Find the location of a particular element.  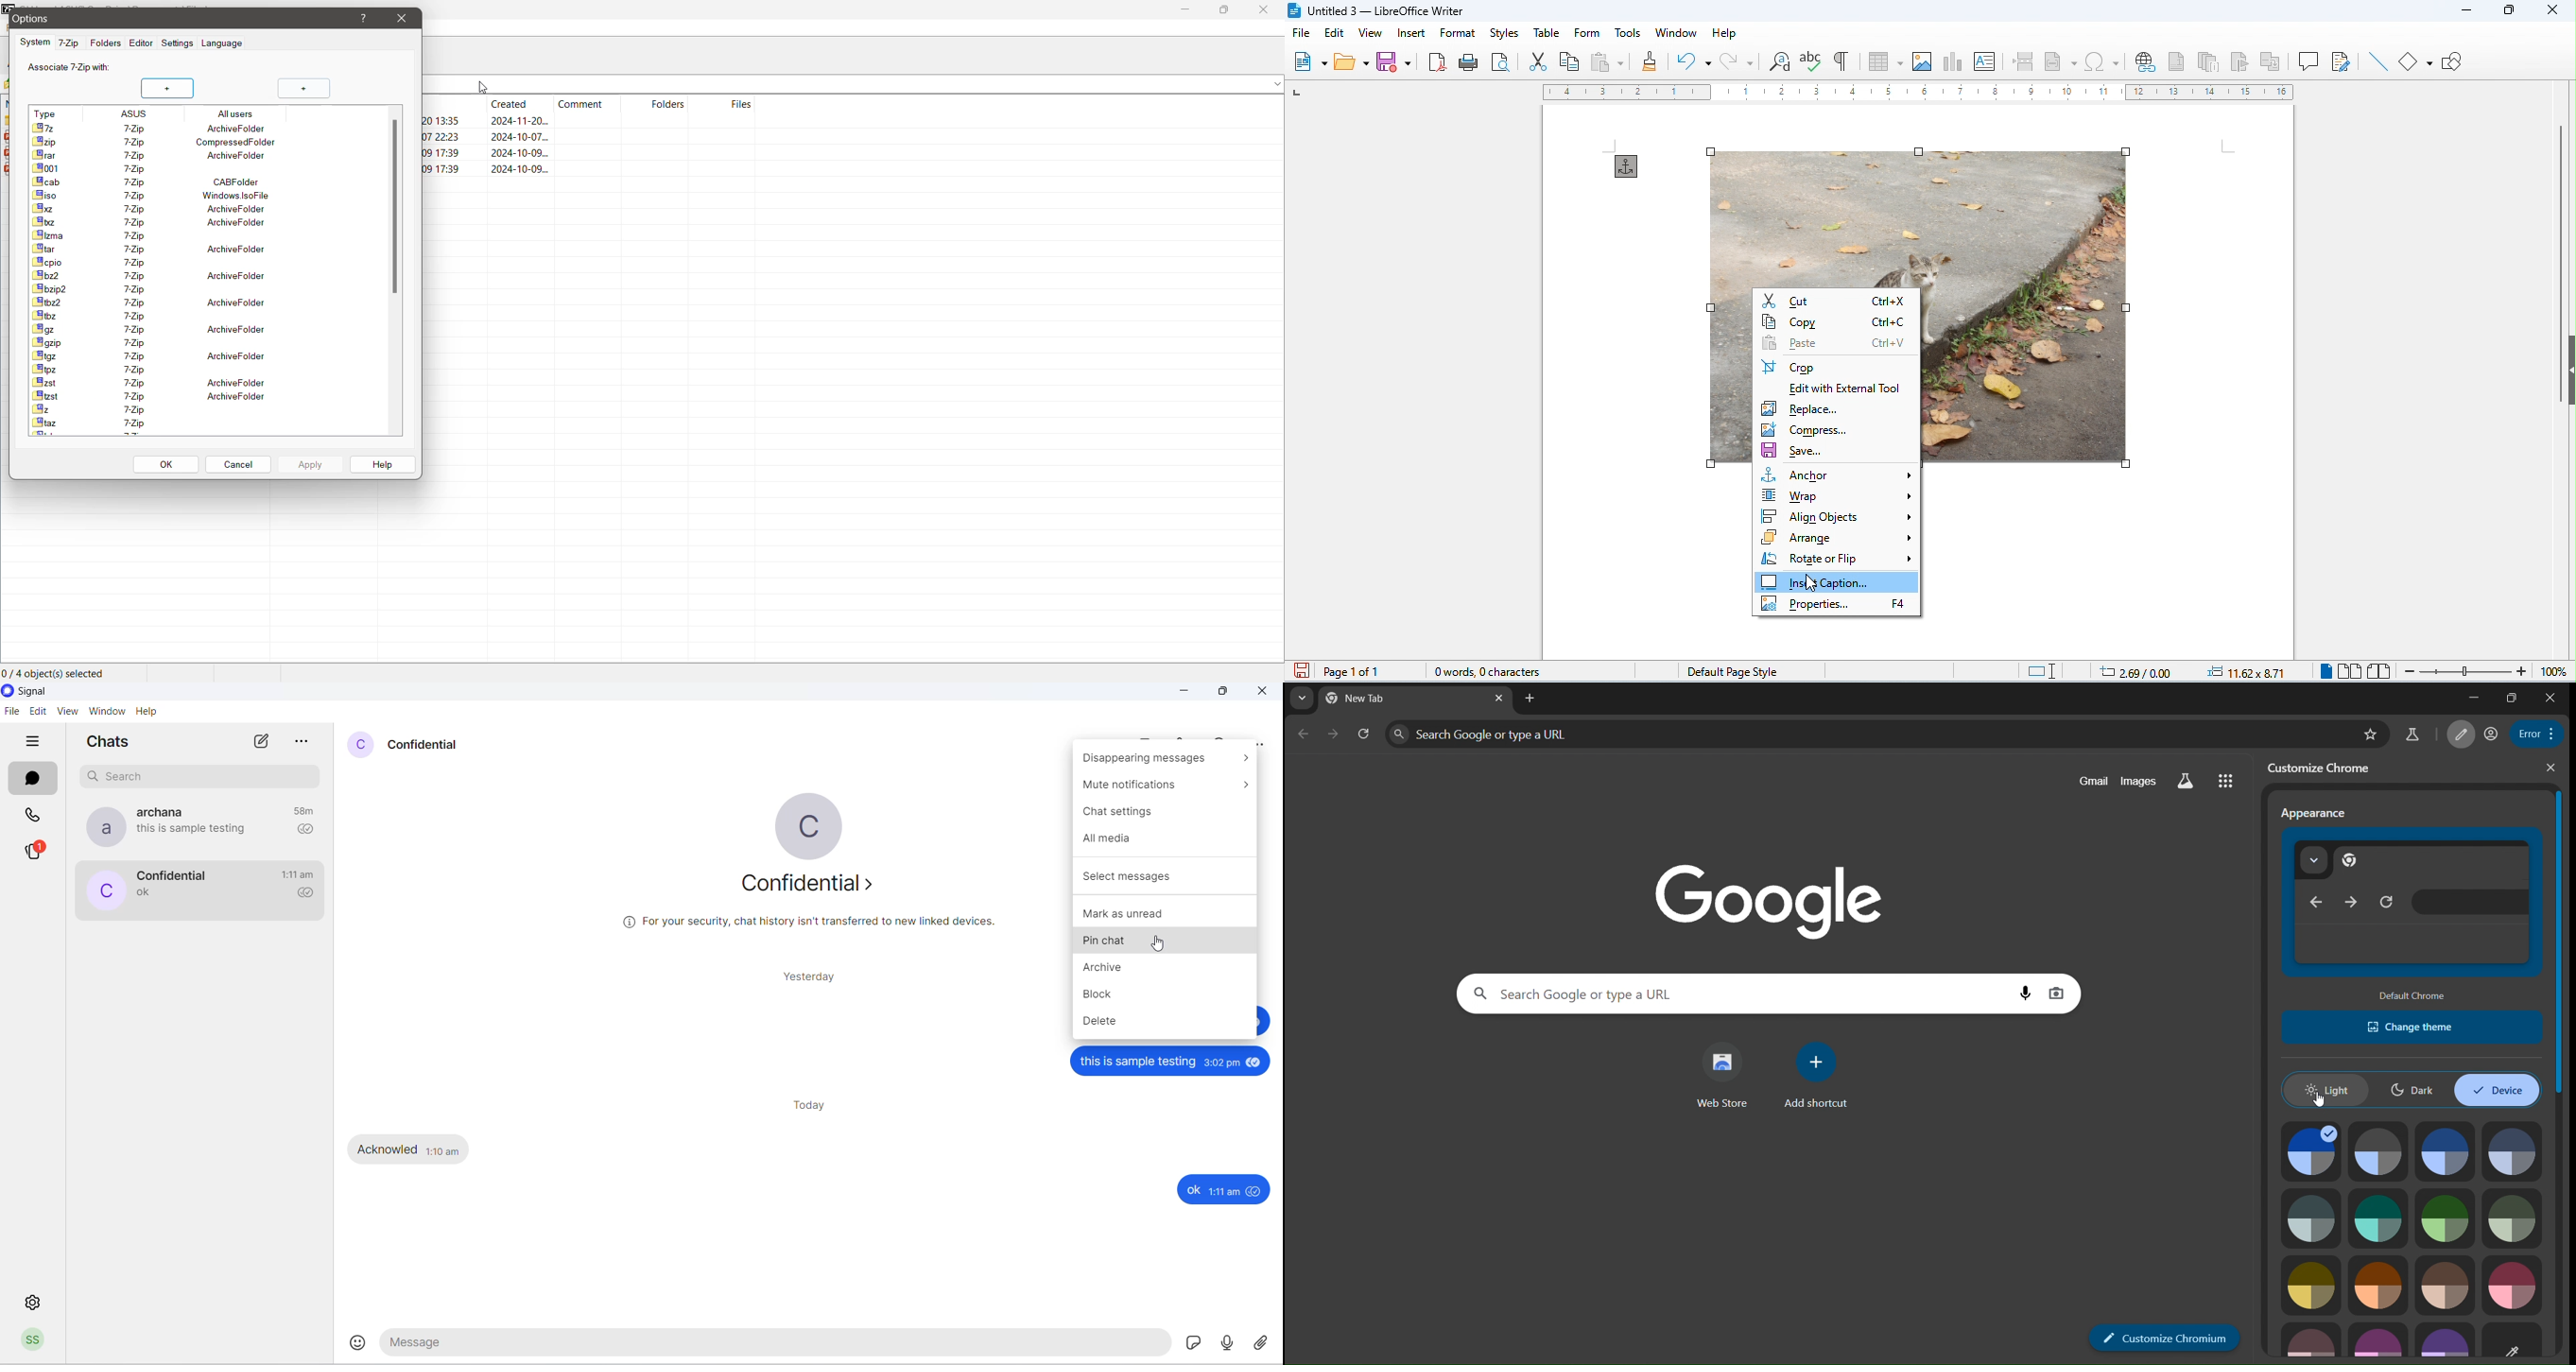

image of cat is located at coordinates (1914, 213).